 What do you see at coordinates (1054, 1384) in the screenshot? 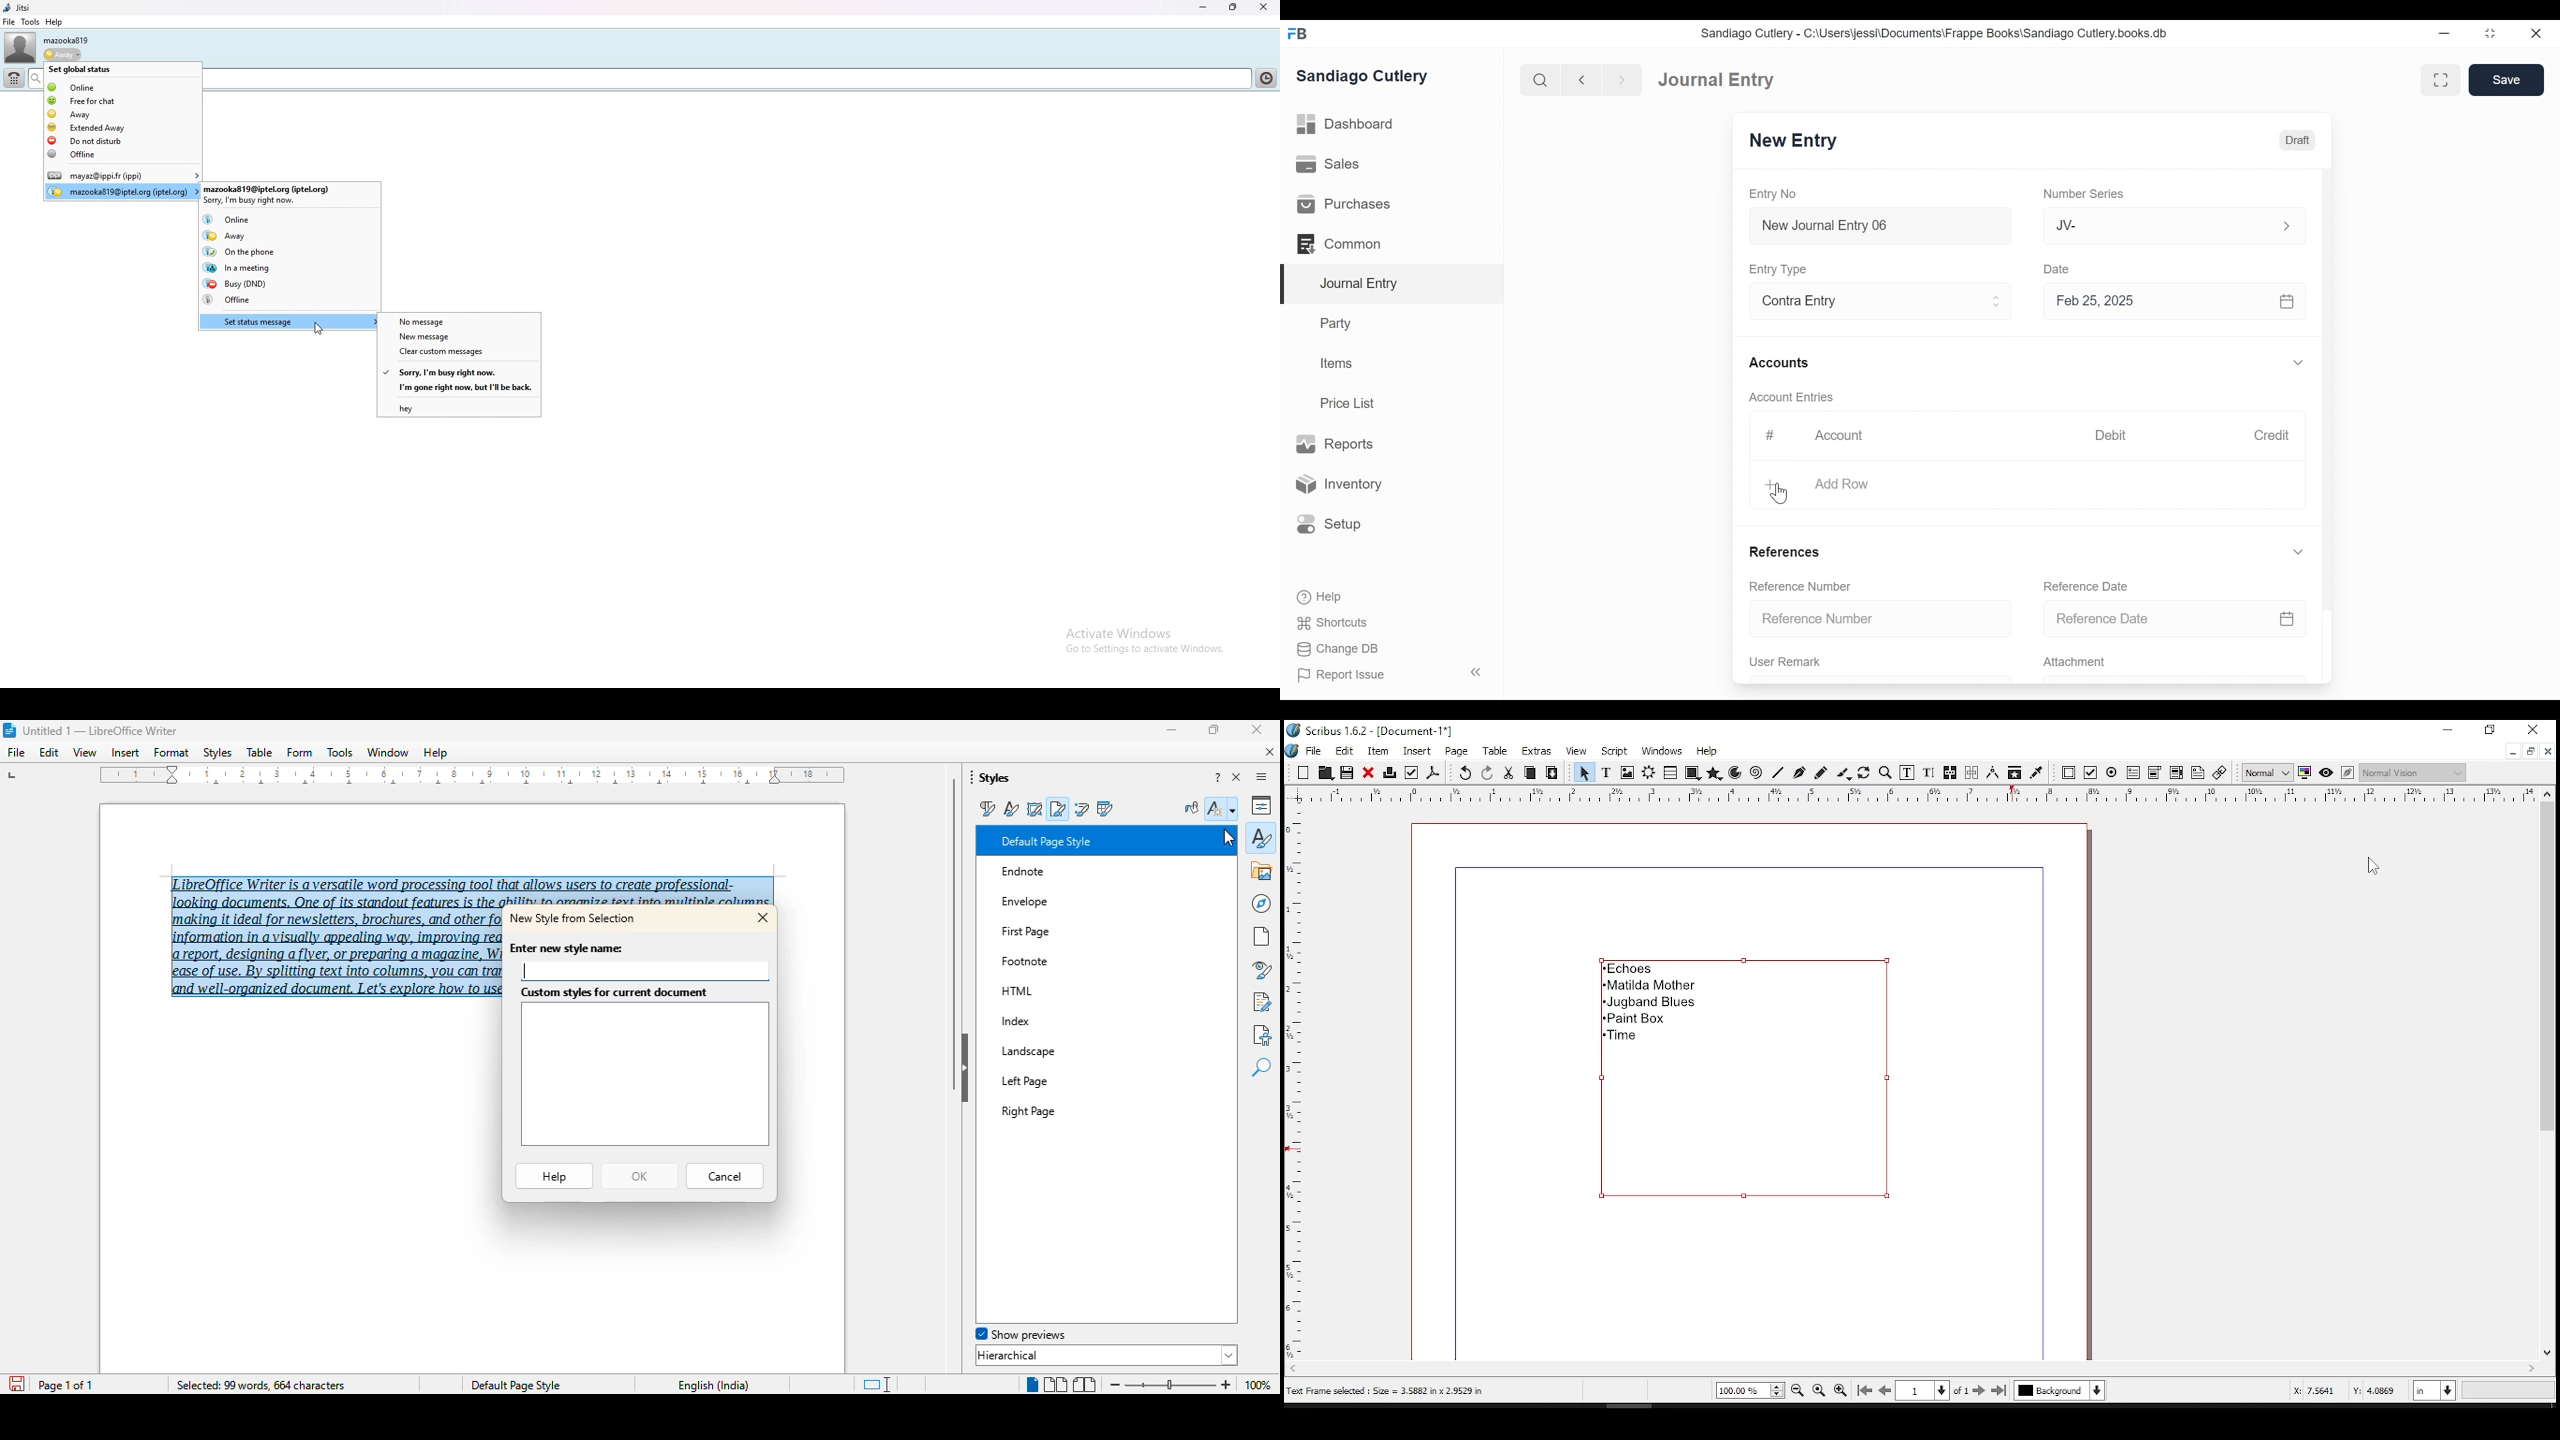
I see `multi-page view` at bounding box center [1054, 1384].